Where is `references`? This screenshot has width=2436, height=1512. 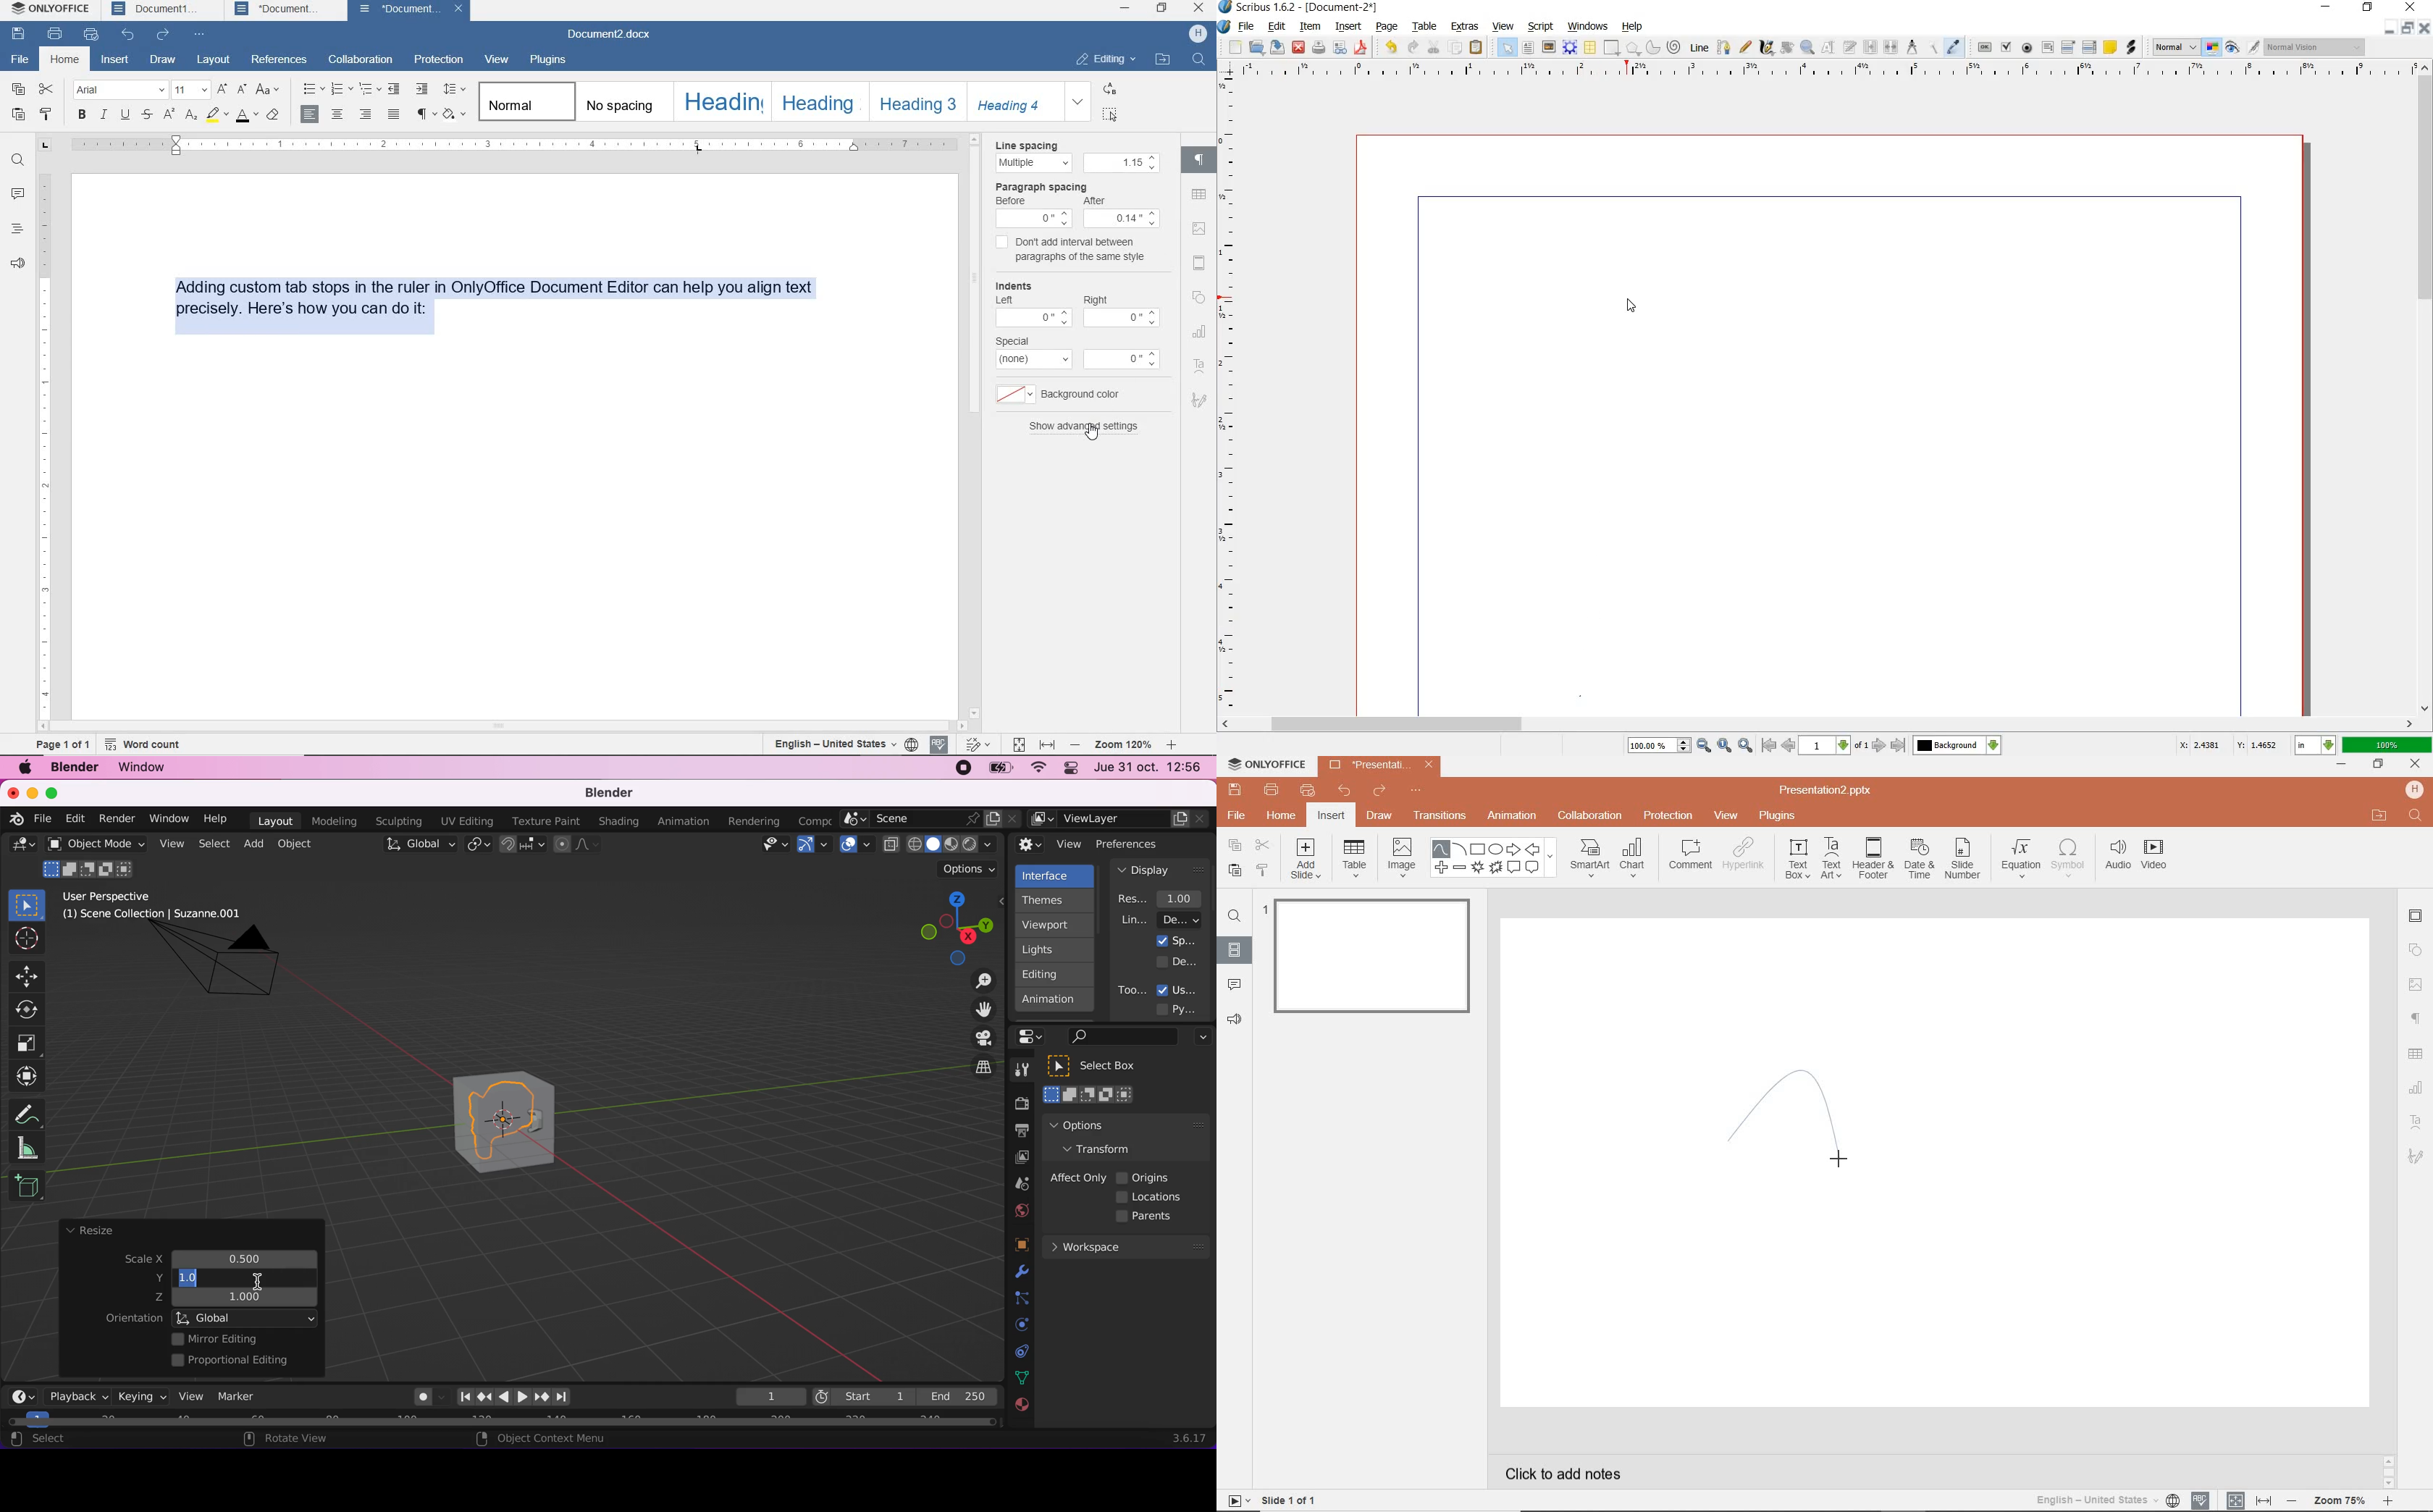 references is located at coordinates (280, 59).